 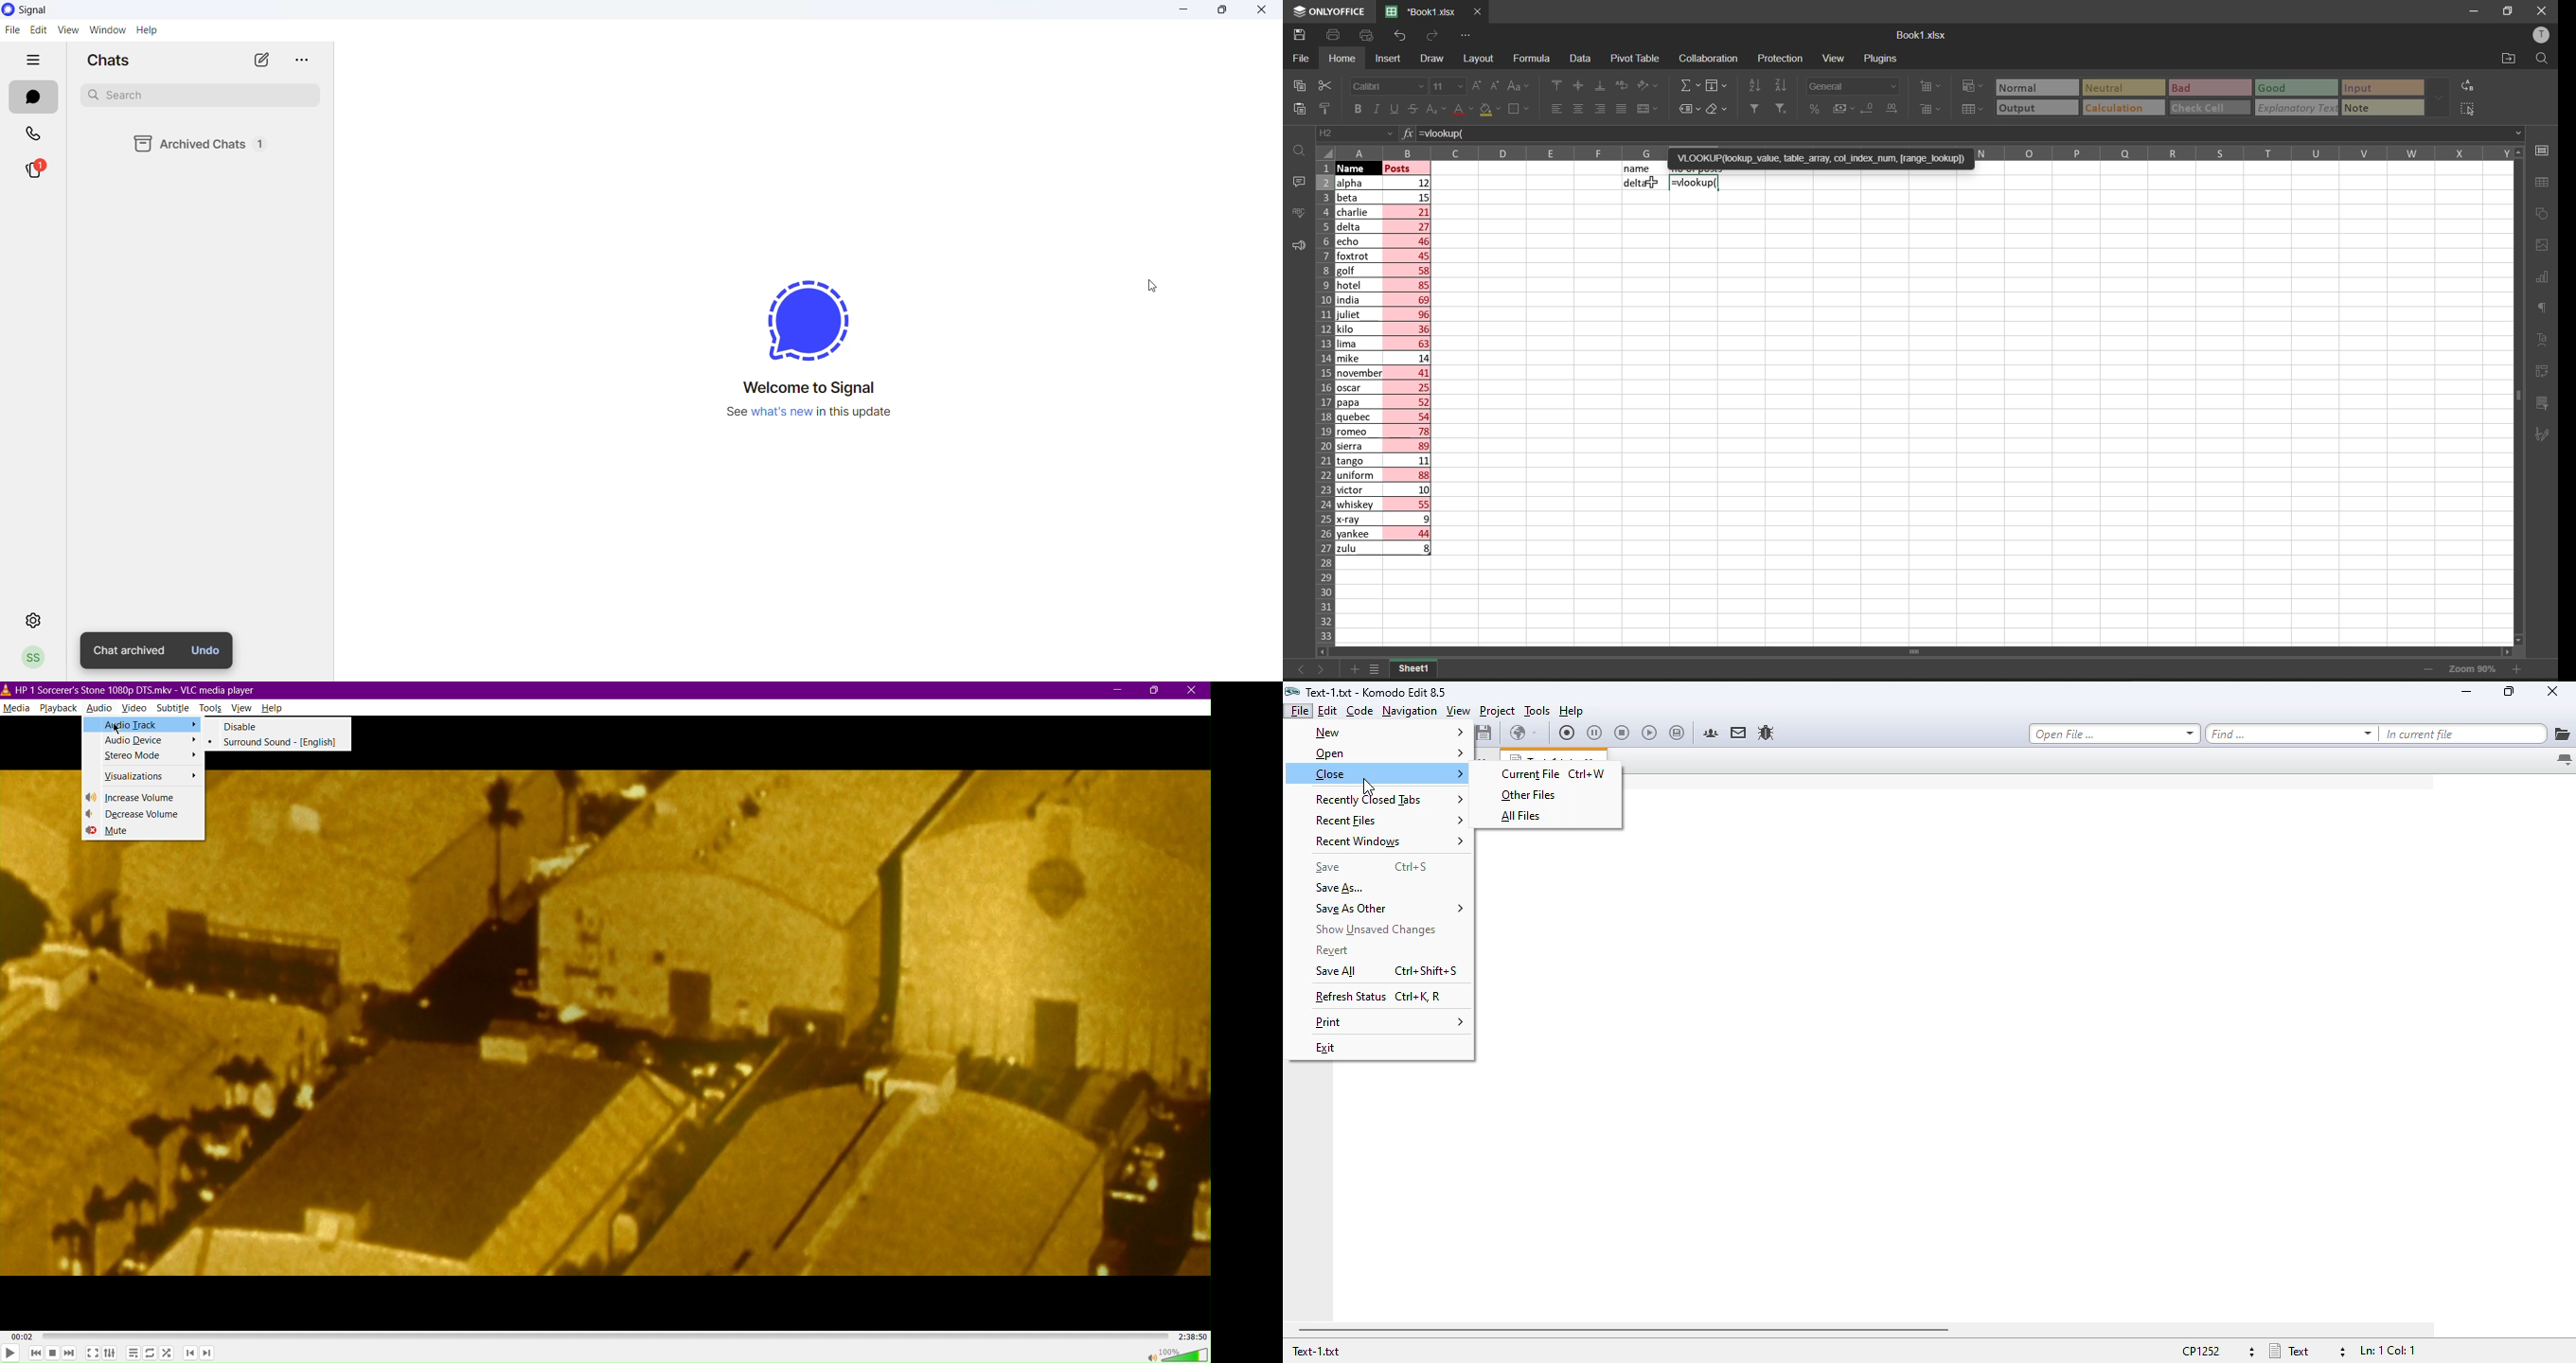 What do you see at coordinates (1719, 86) in the screenshot?
I see `fill` at bounding box center [1719, 86].